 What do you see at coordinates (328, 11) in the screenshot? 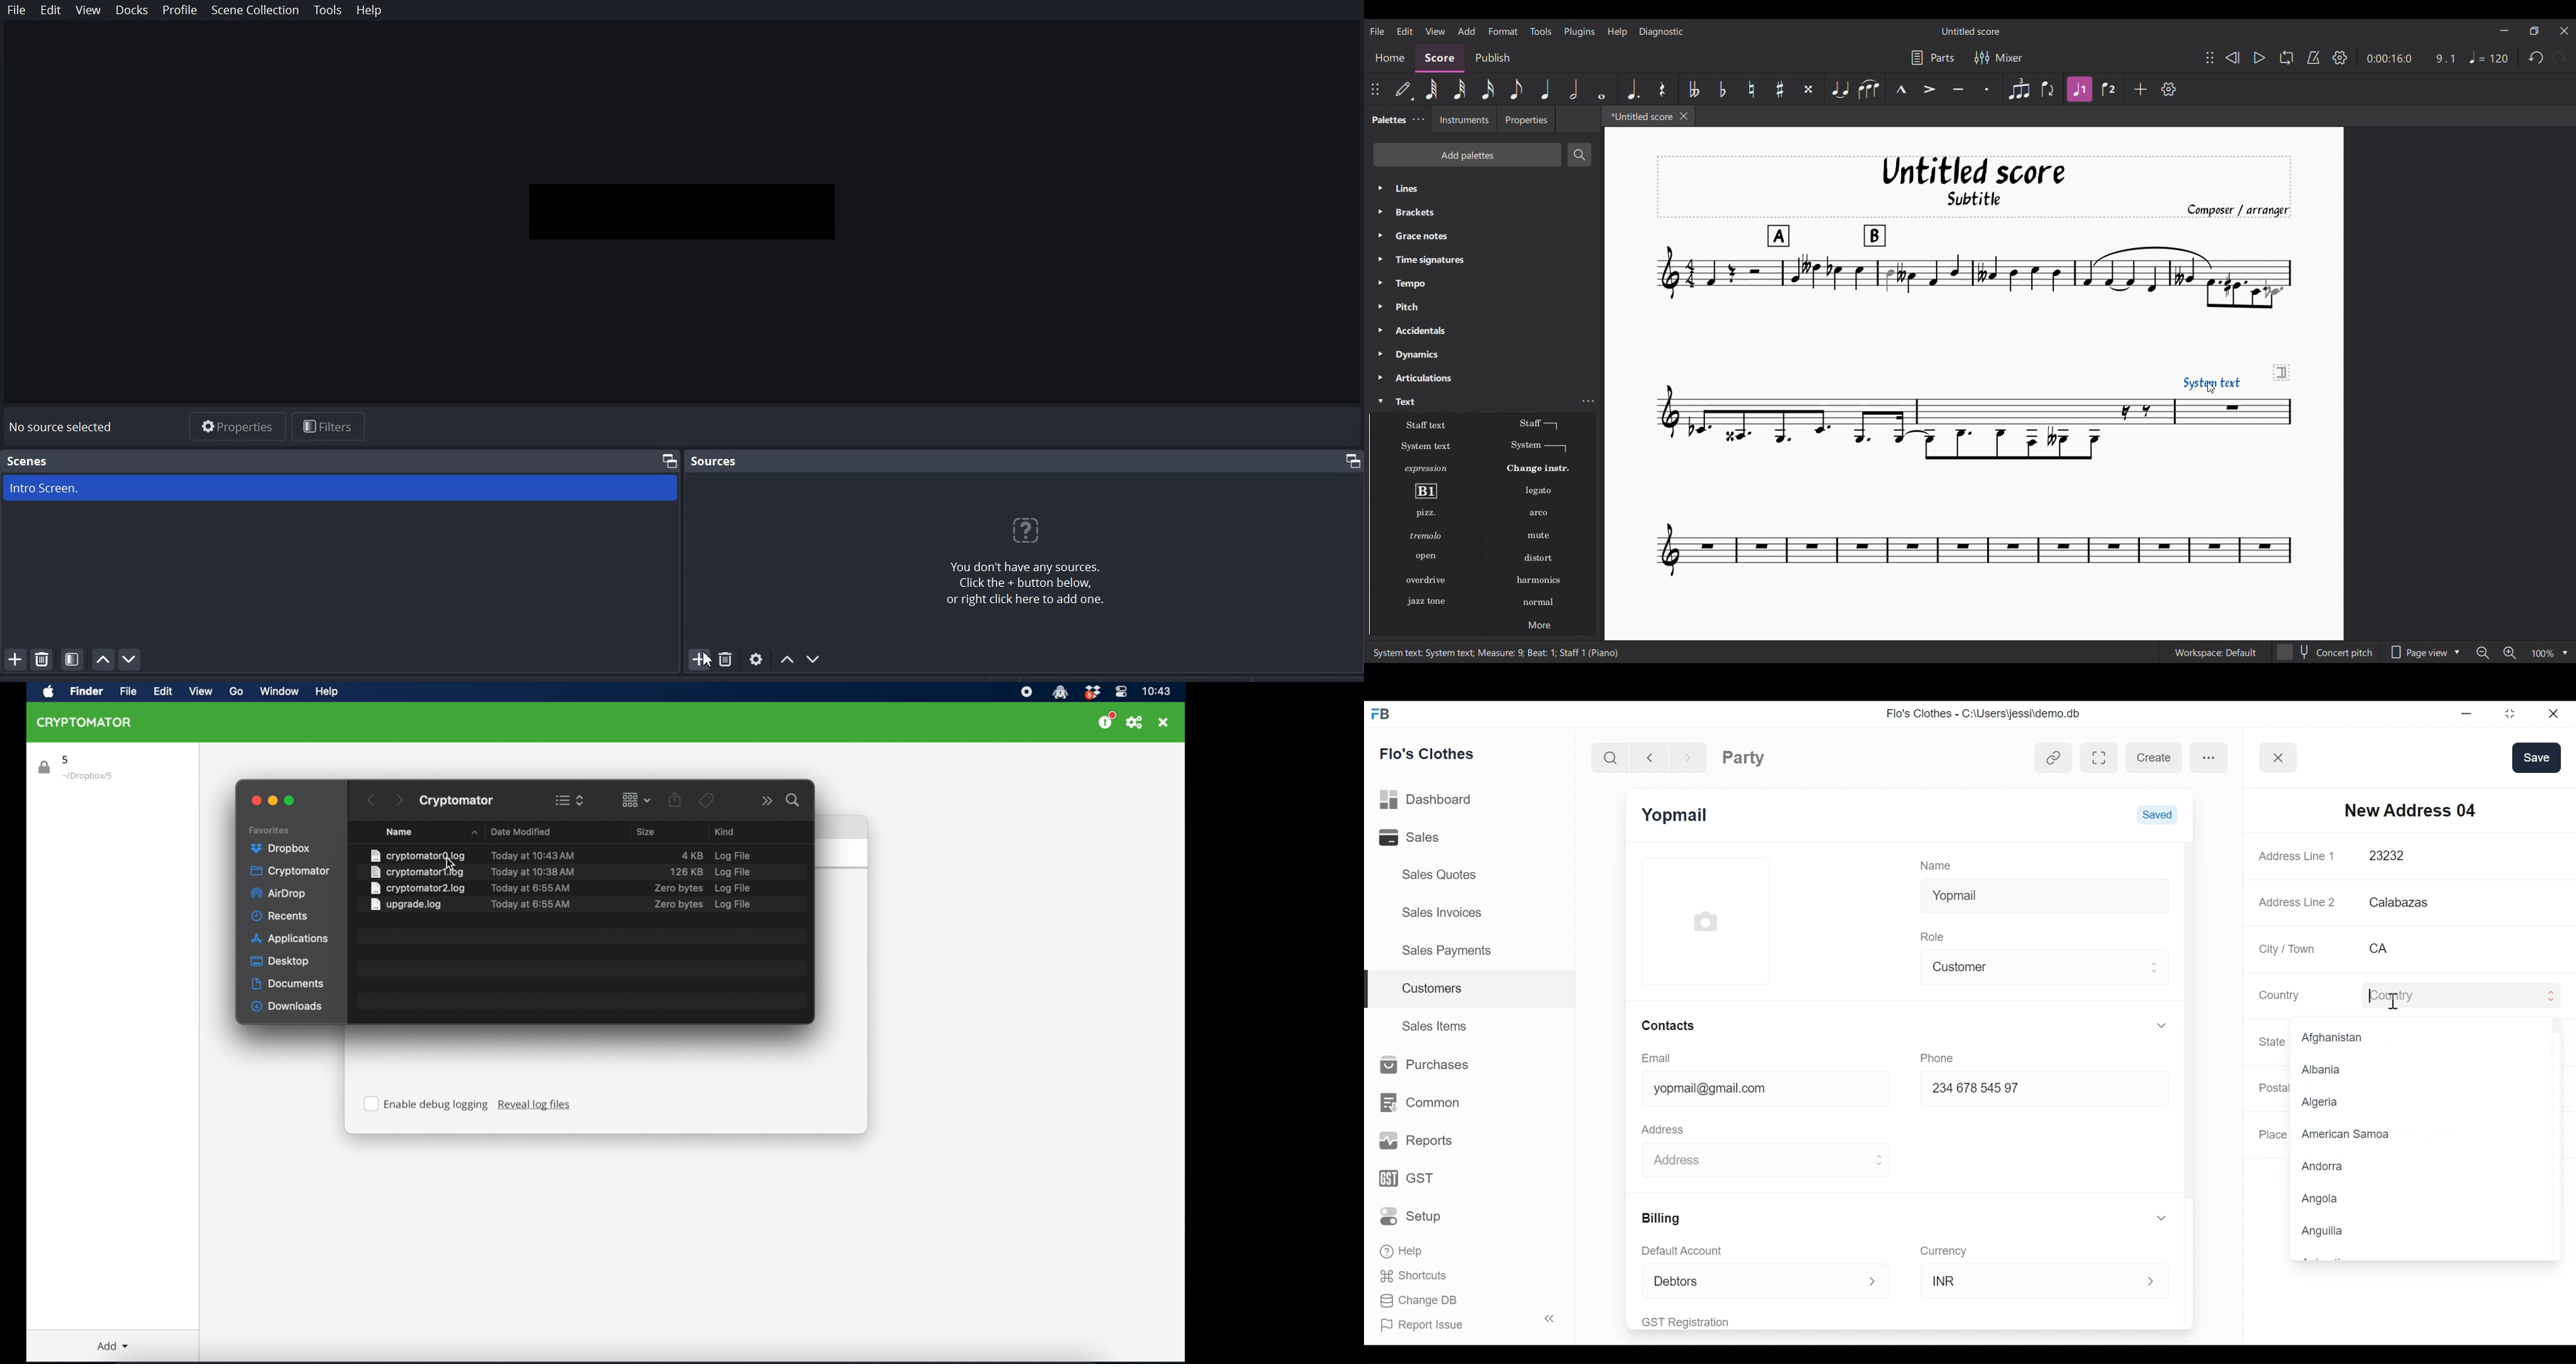
I see `Tools` at bounding box center [328, 11].